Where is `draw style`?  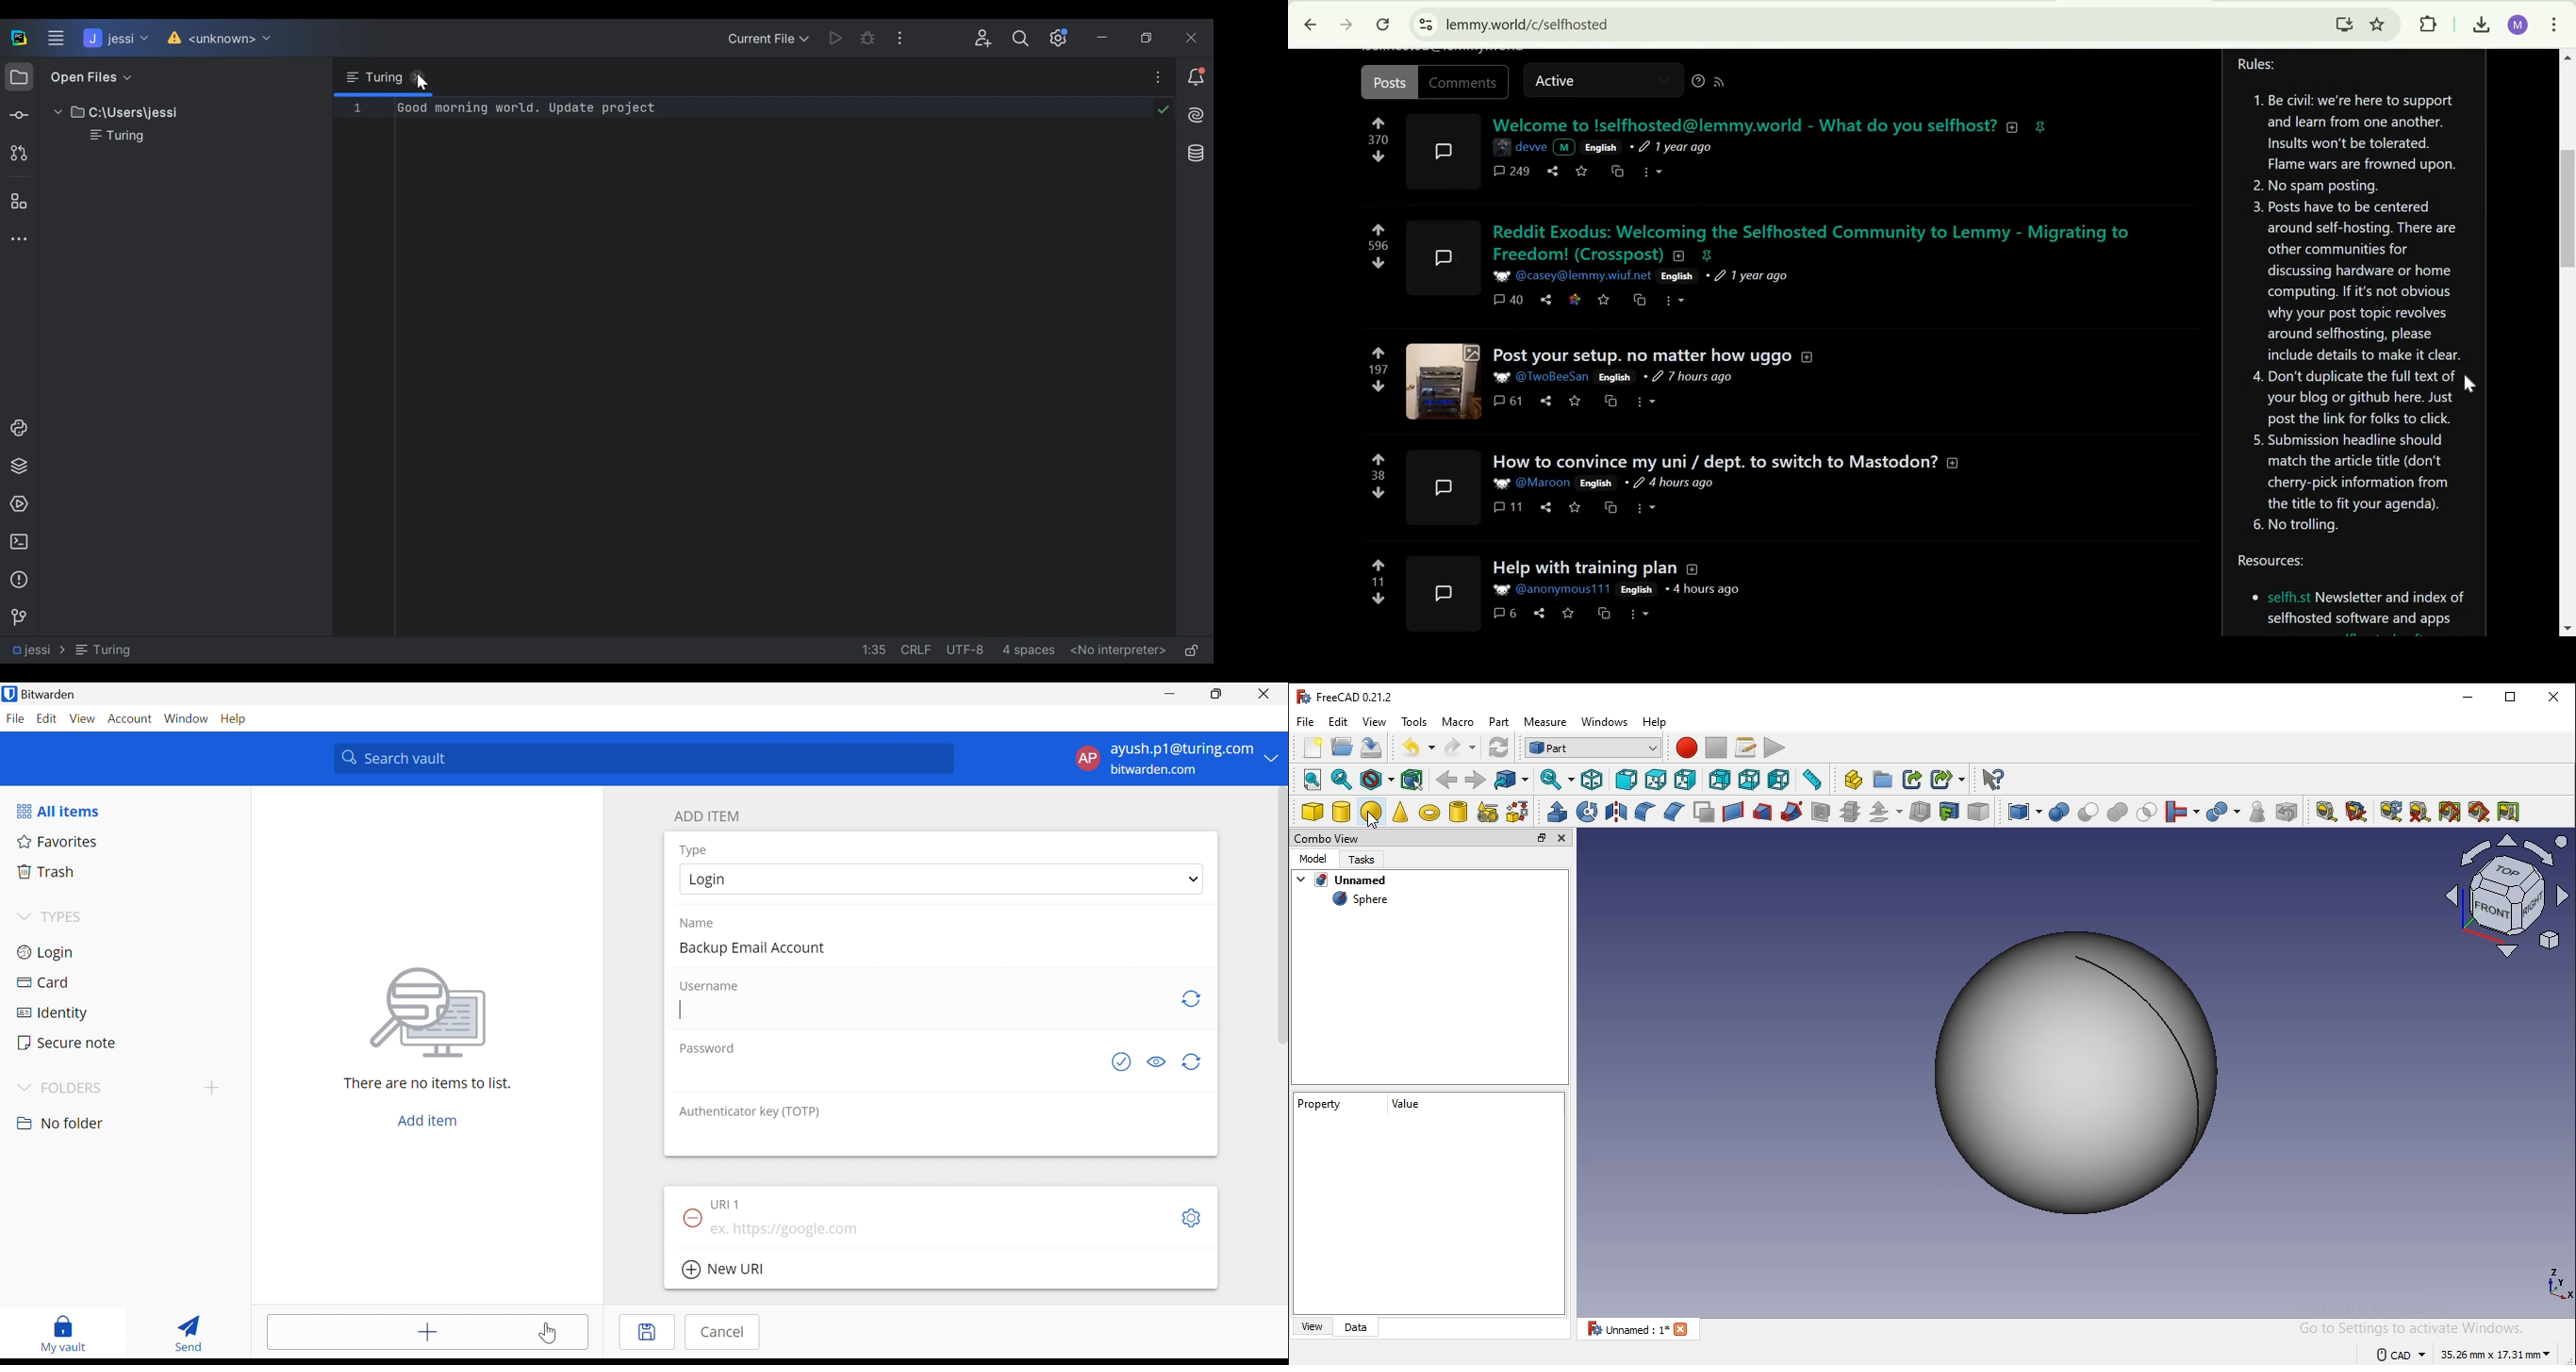
draw style is located at coordinates (1373, 780).